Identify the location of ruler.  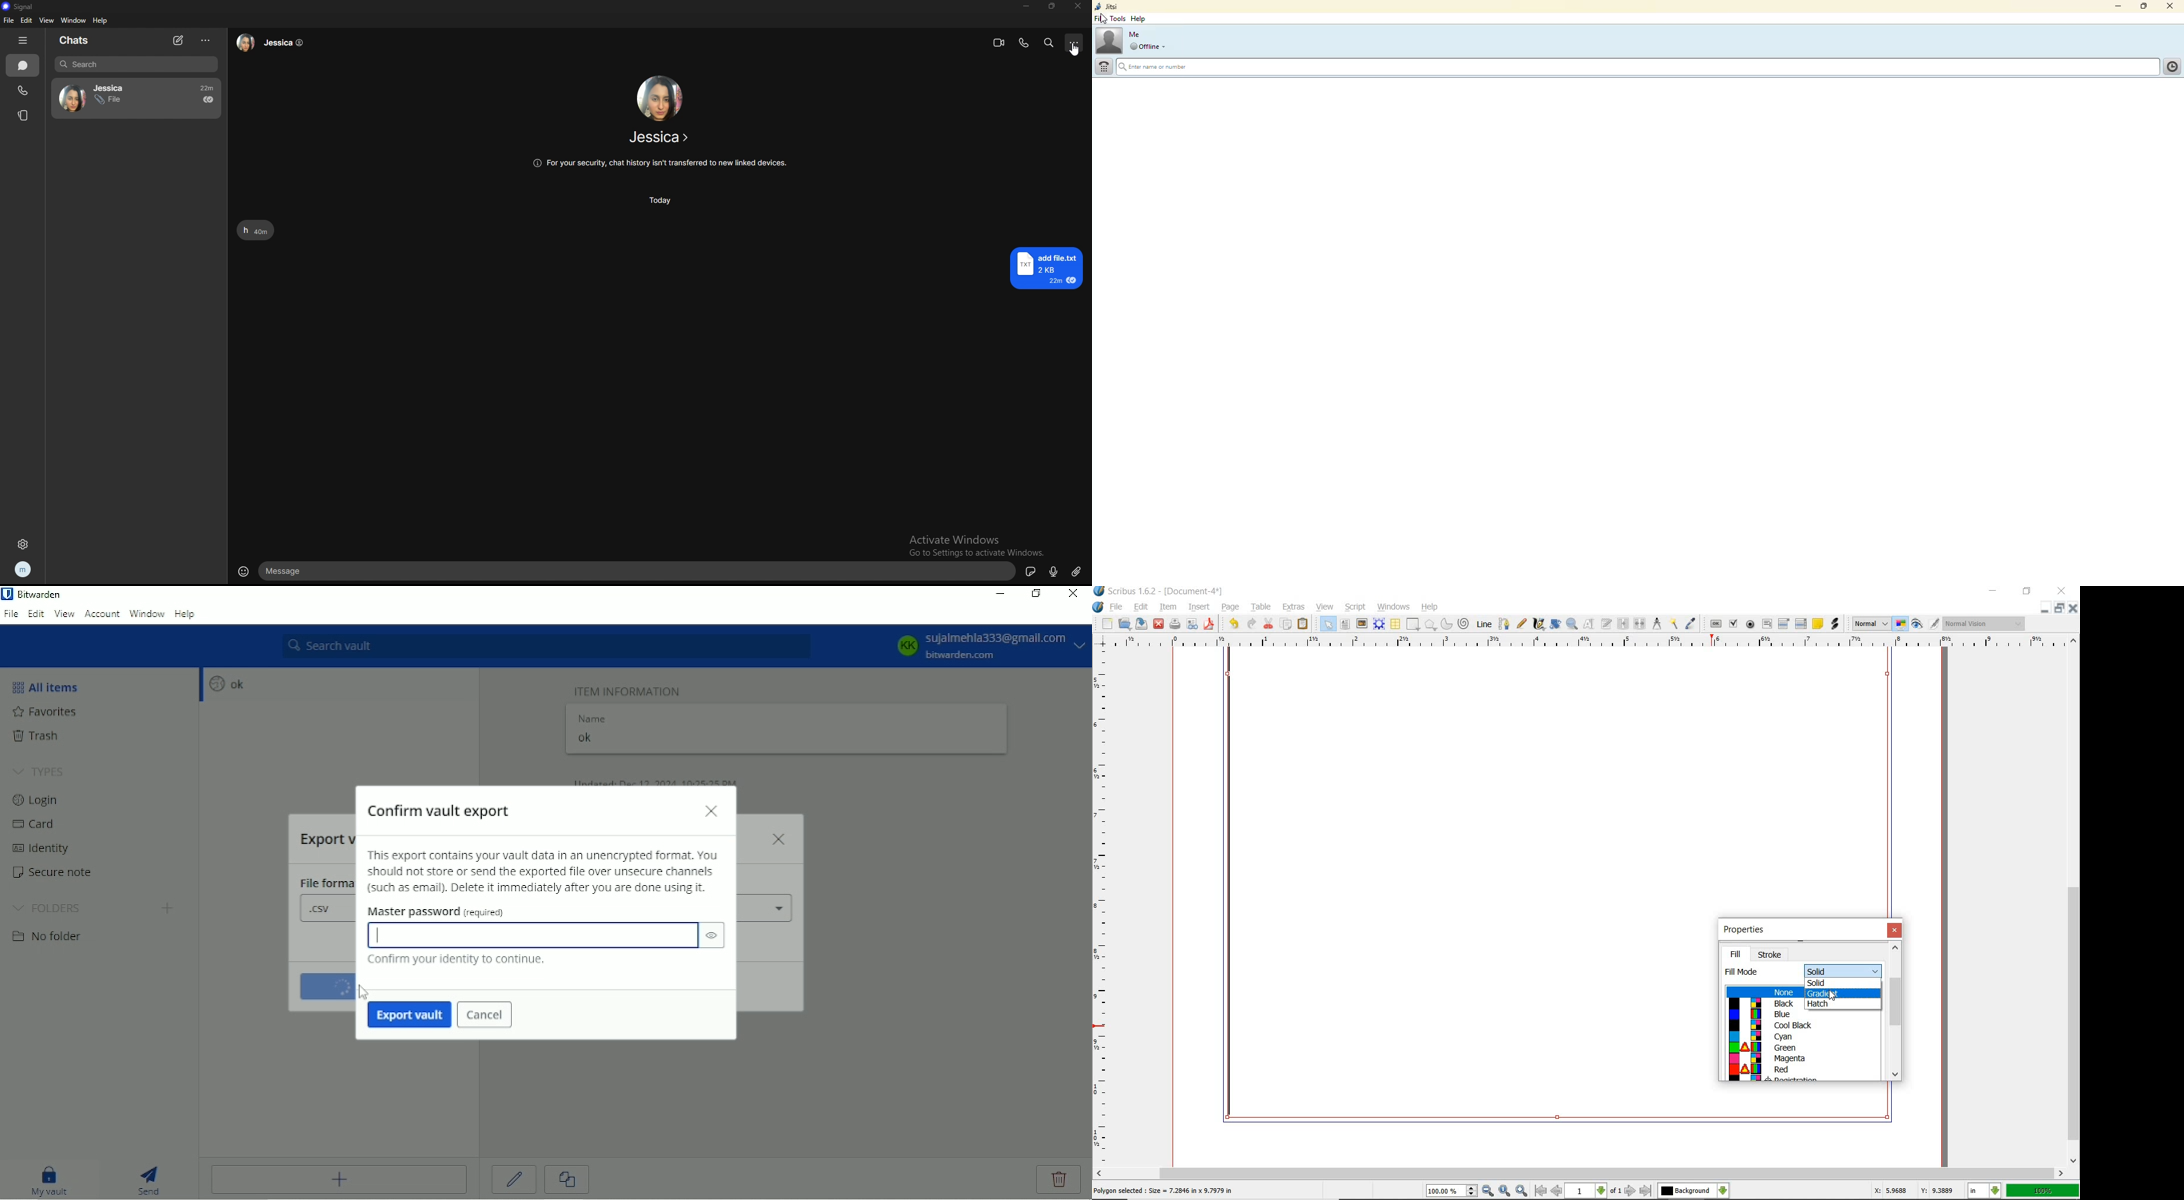
(1588, 642).